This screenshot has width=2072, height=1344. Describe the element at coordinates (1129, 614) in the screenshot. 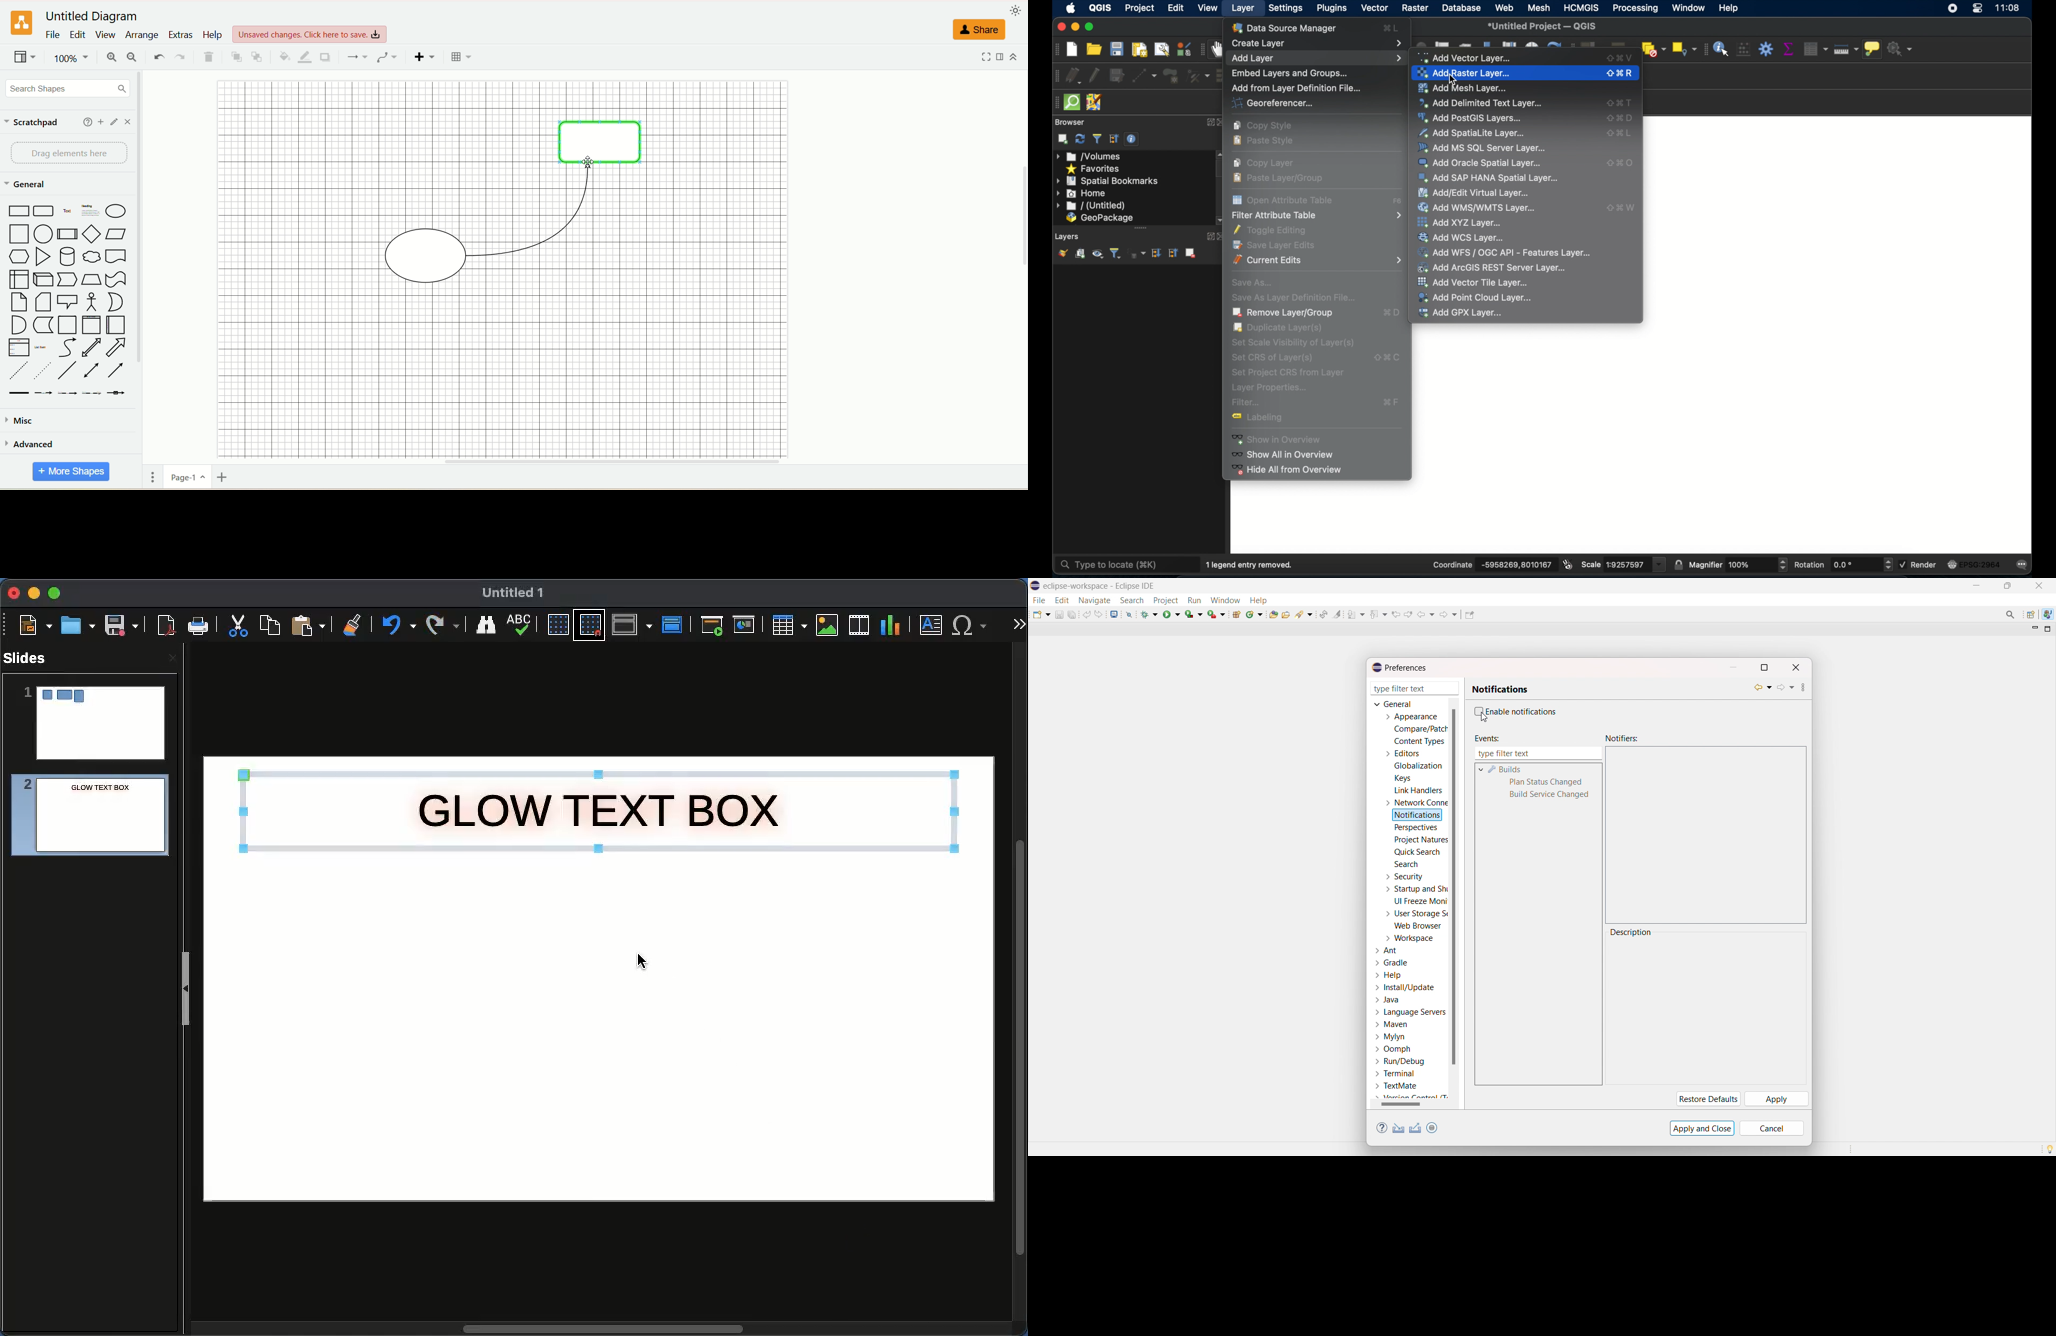

I see `skip all breakpoints` at that location.